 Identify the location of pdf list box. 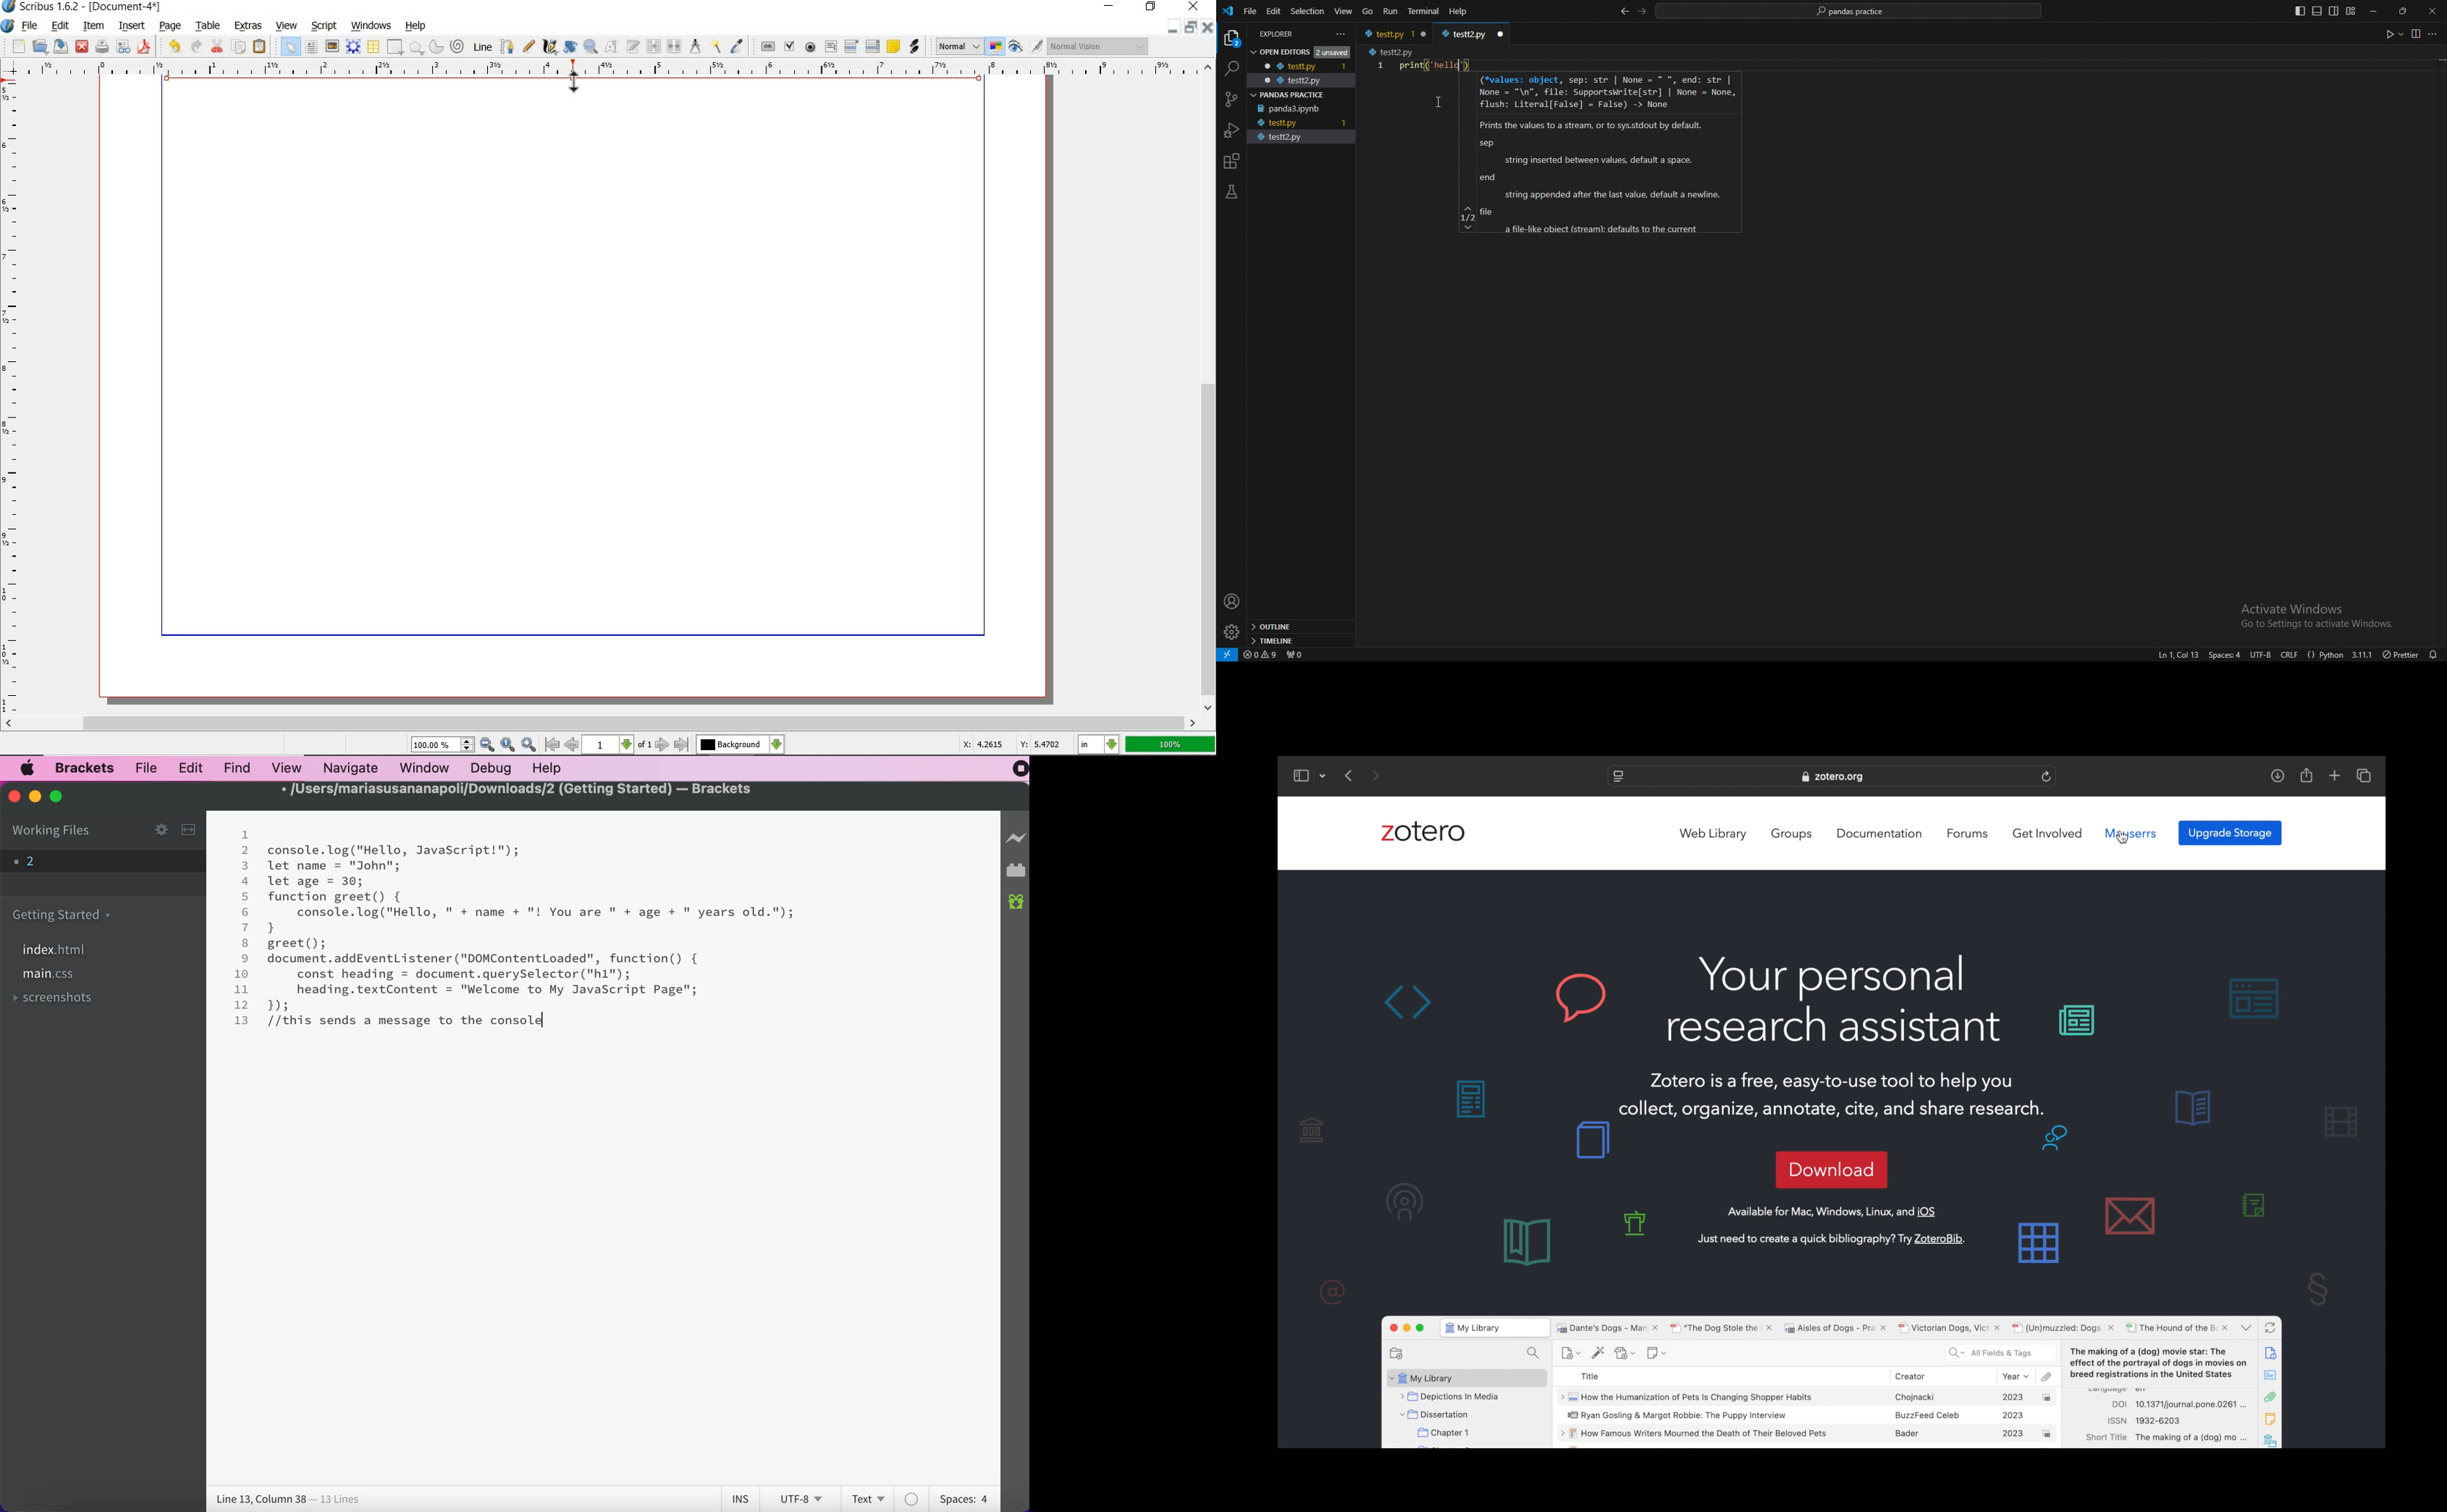
(873, 46).